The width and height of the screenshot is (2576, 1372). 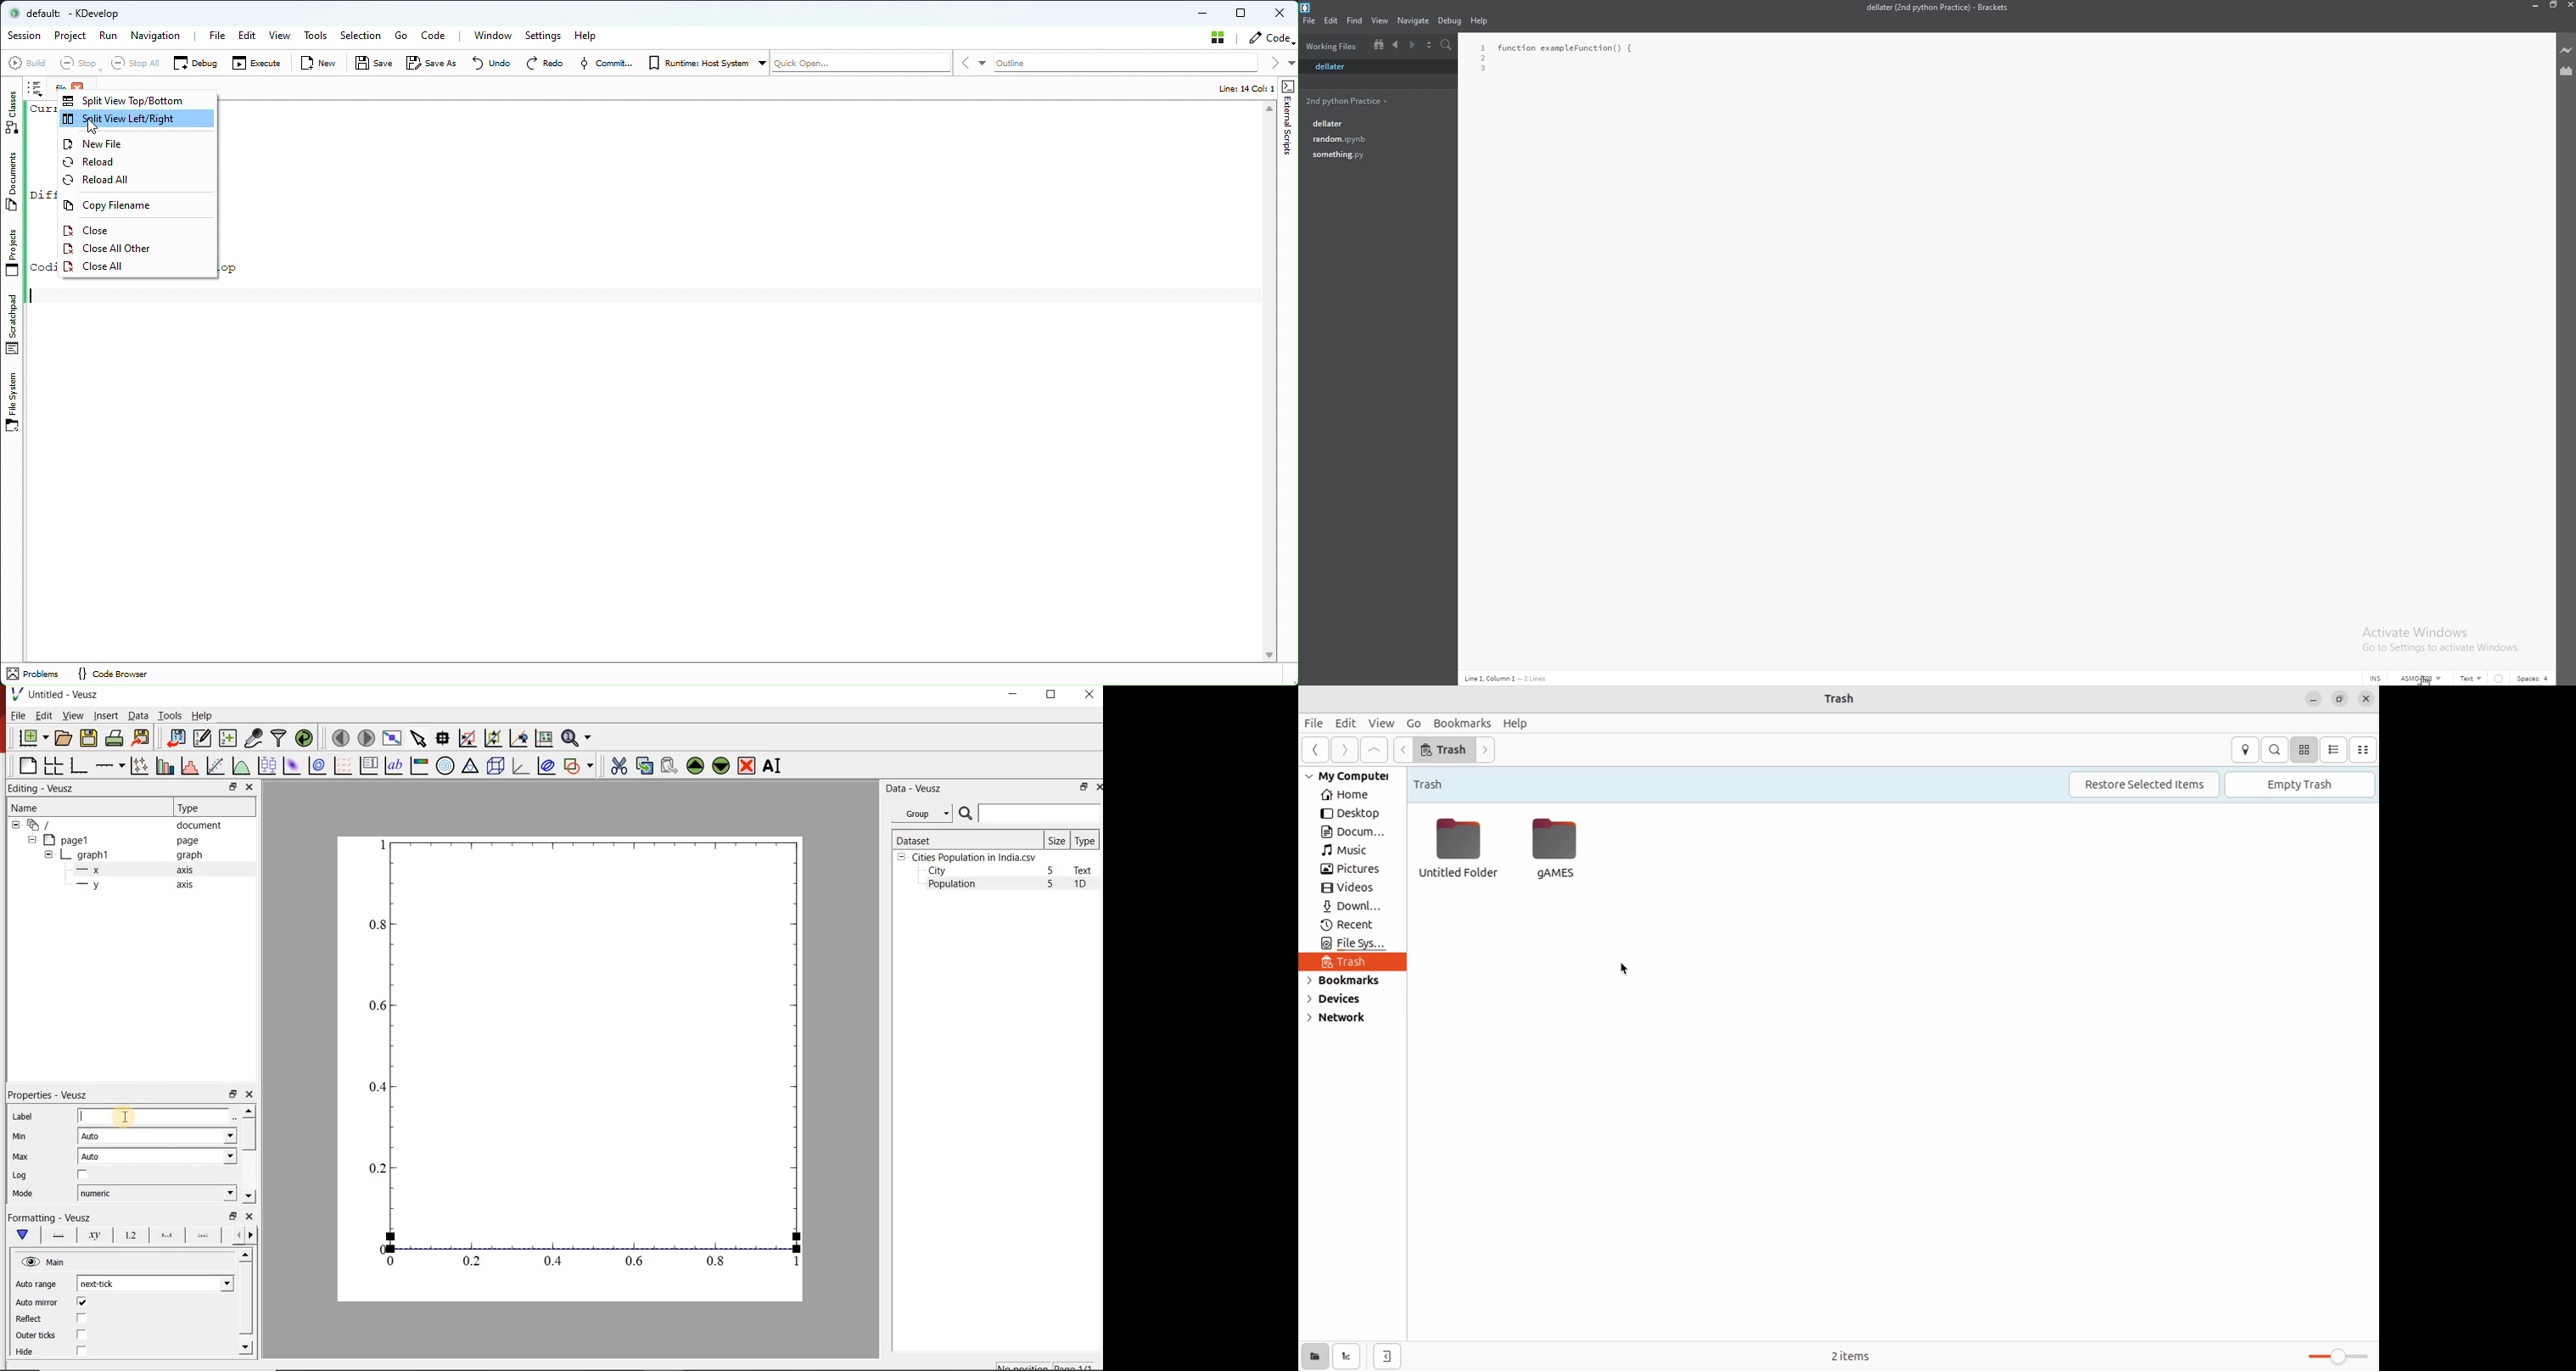 What do you see at coordinates (1351, 833) in the screenshot?
I see `Document` at bounding box center [1351, 833].